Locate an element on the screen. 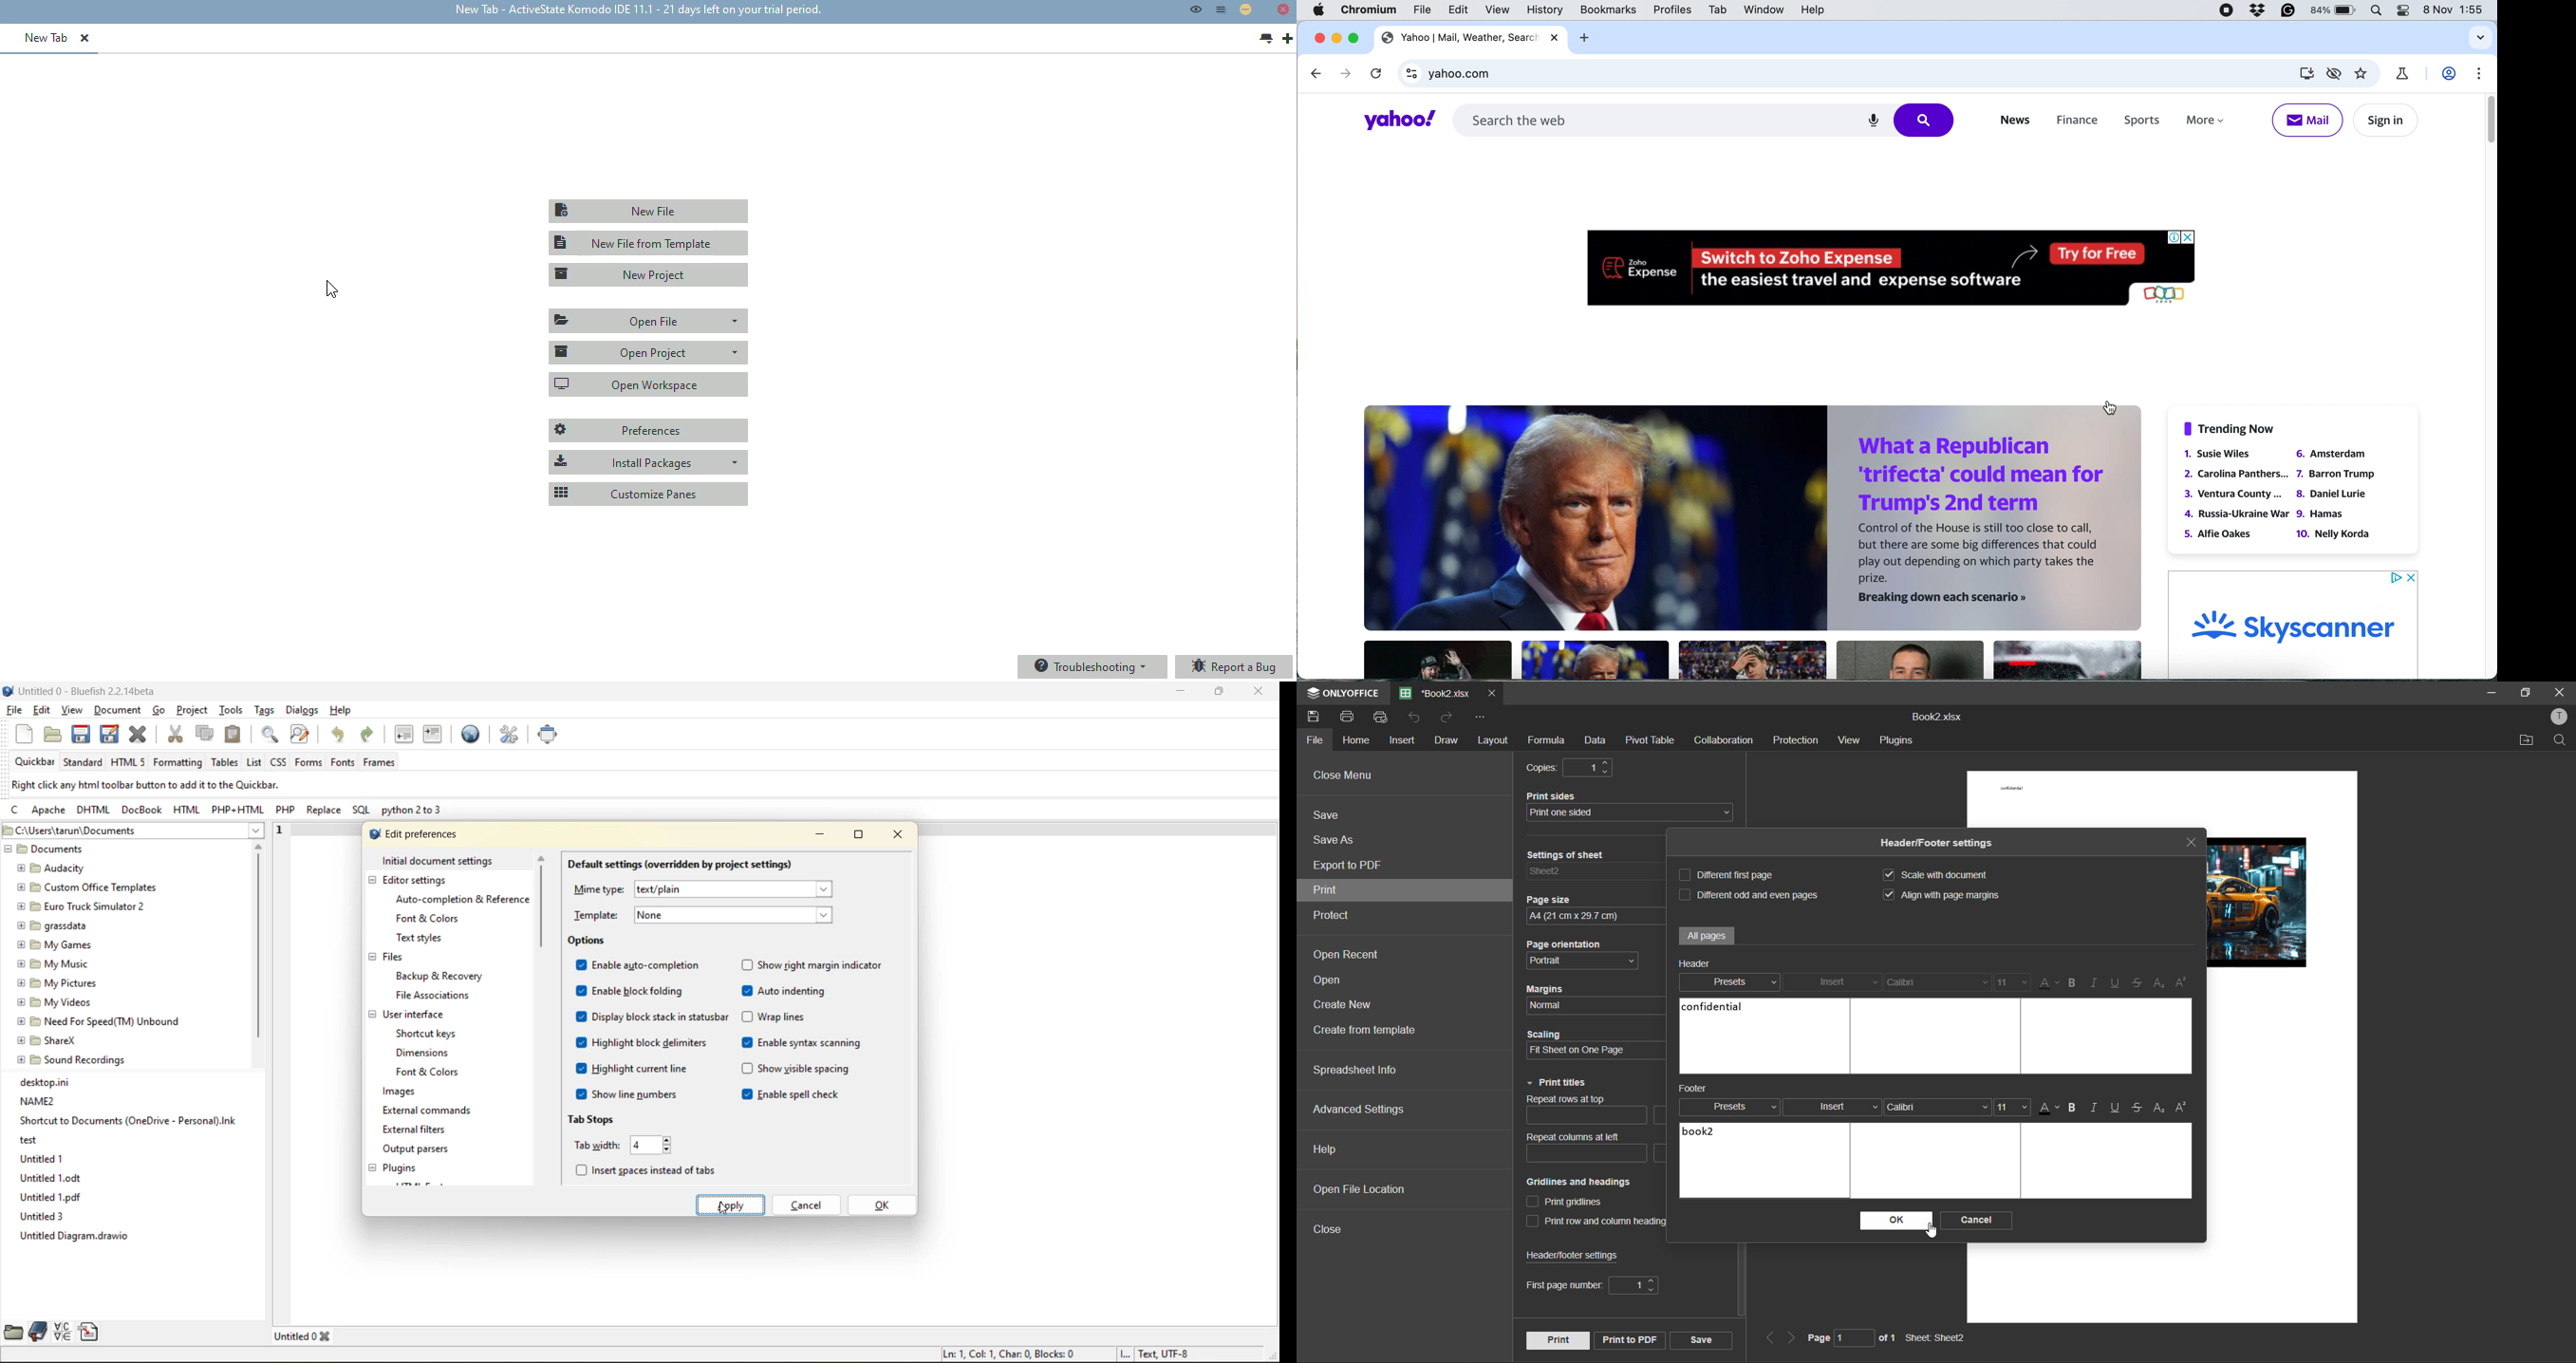 This screenshot has height=1372, width=2576. @ EB Need For Speed(TM) Unbound is located at coordinates (101, 1020).